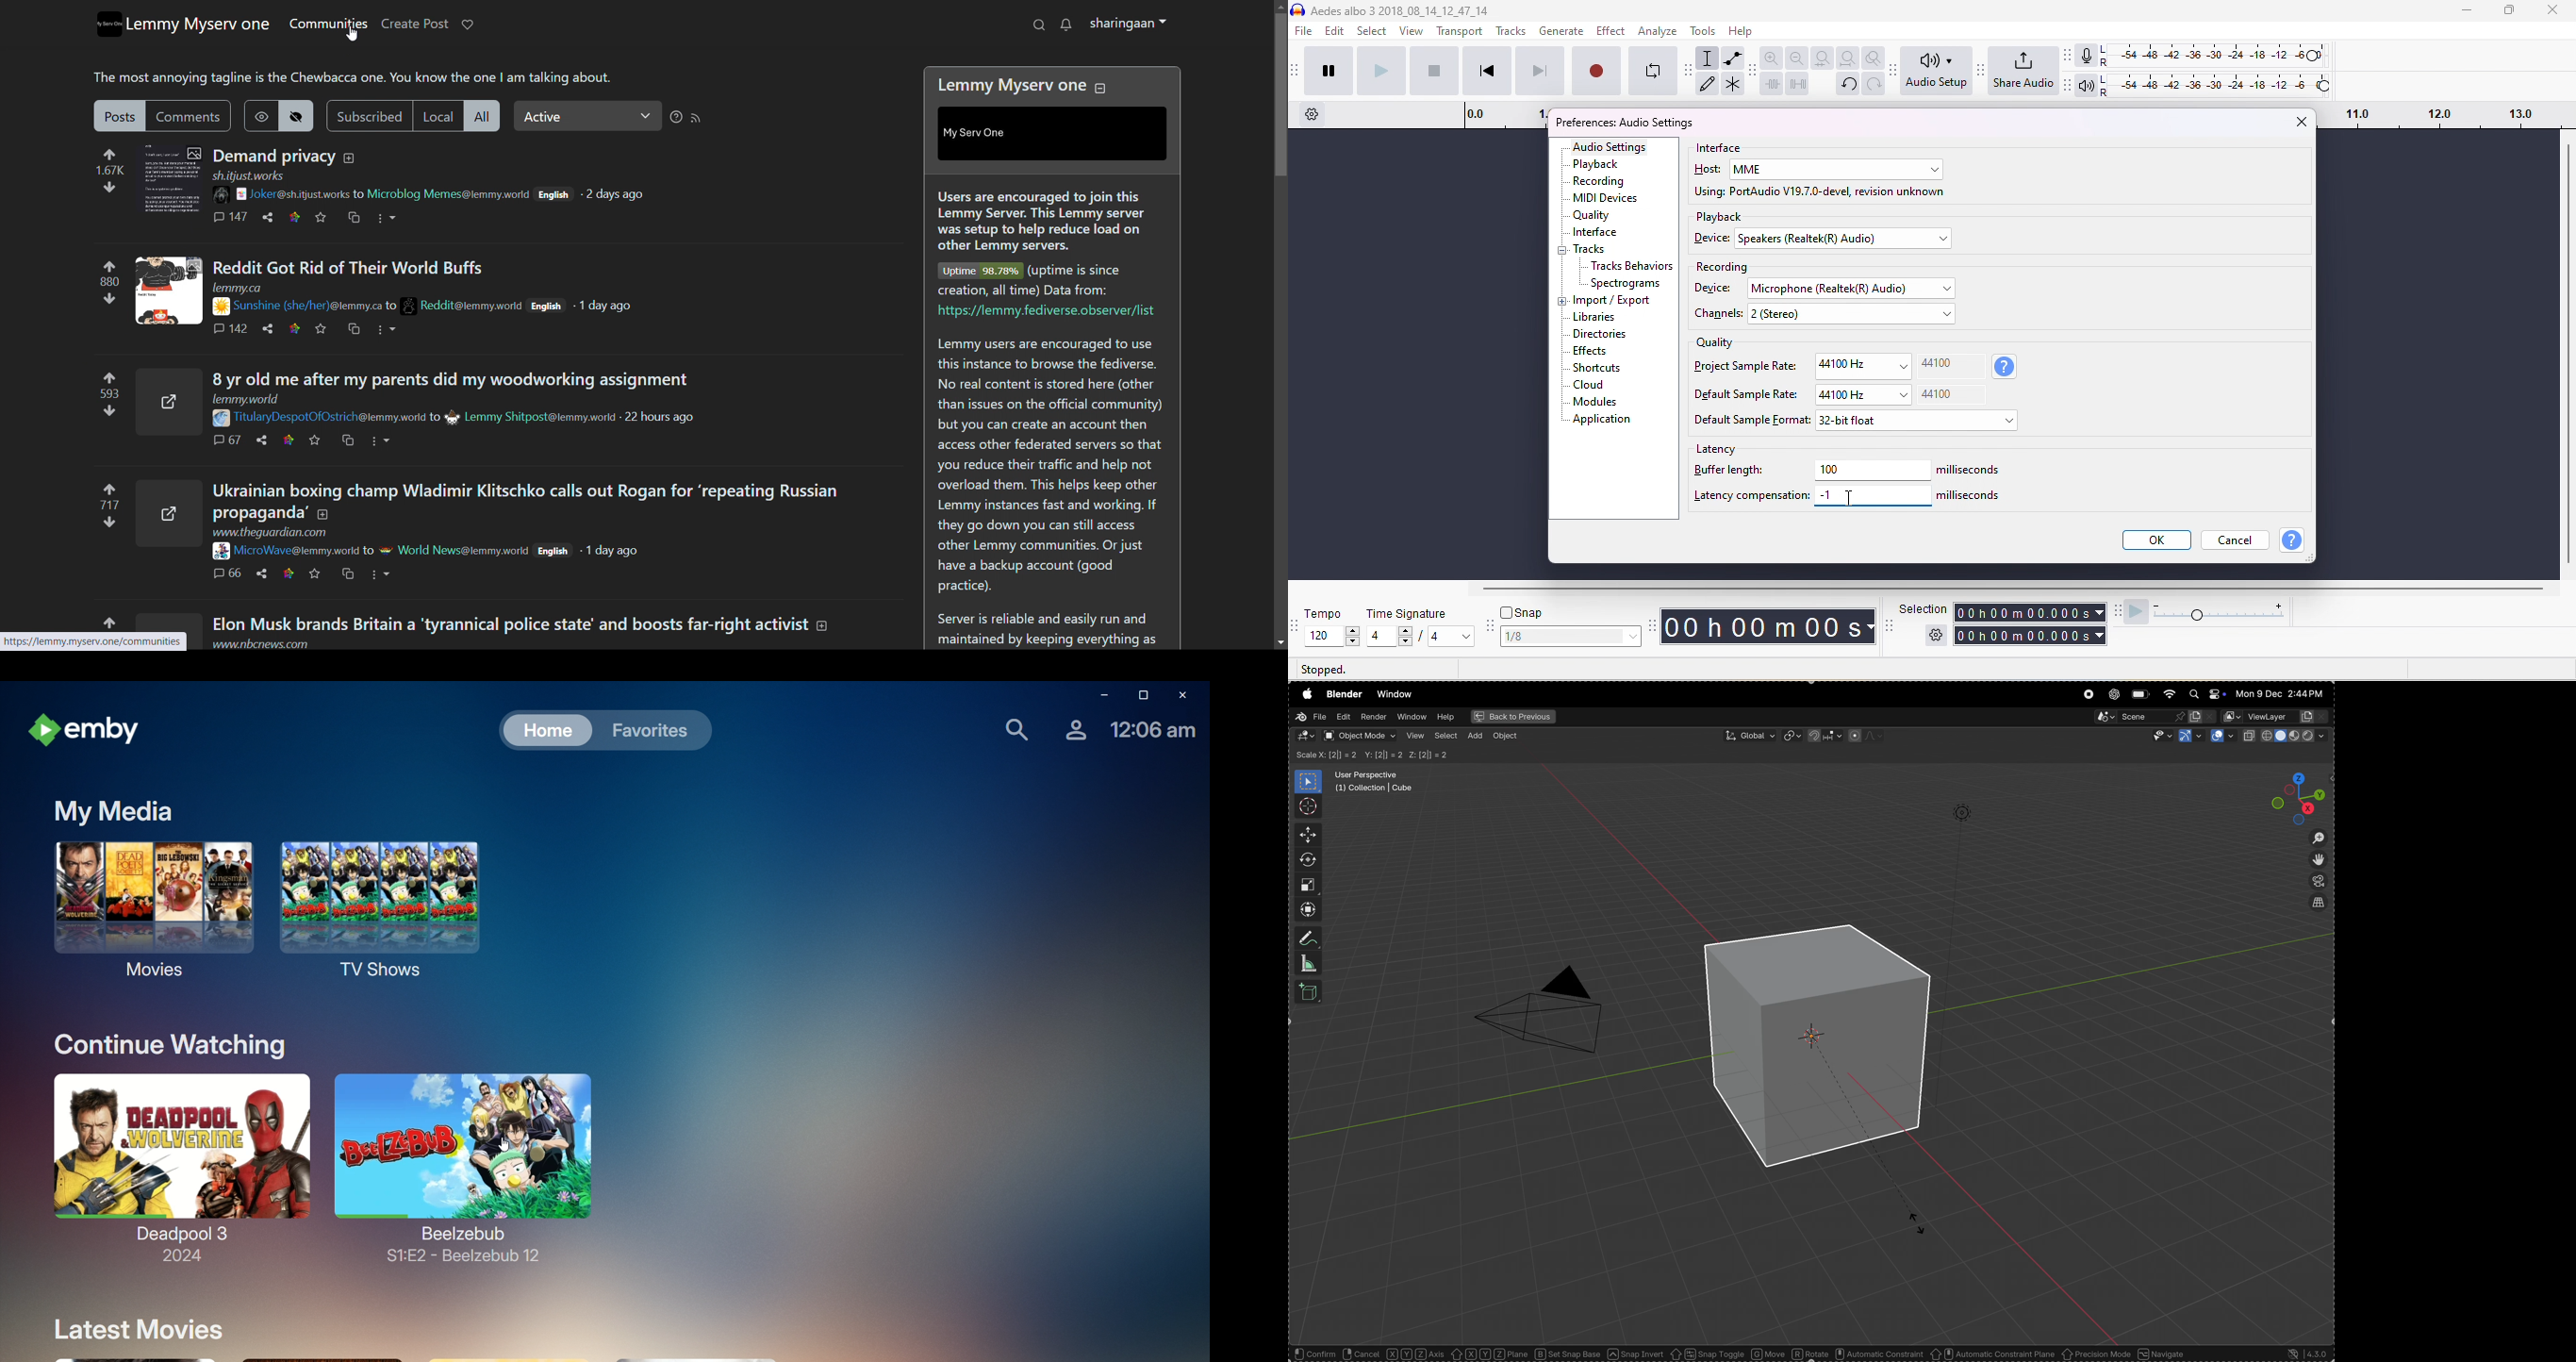  What do you see at coordinates (2087, 57) in the screenshot?
I see `recording meter` at bounding box center [2087, 57].